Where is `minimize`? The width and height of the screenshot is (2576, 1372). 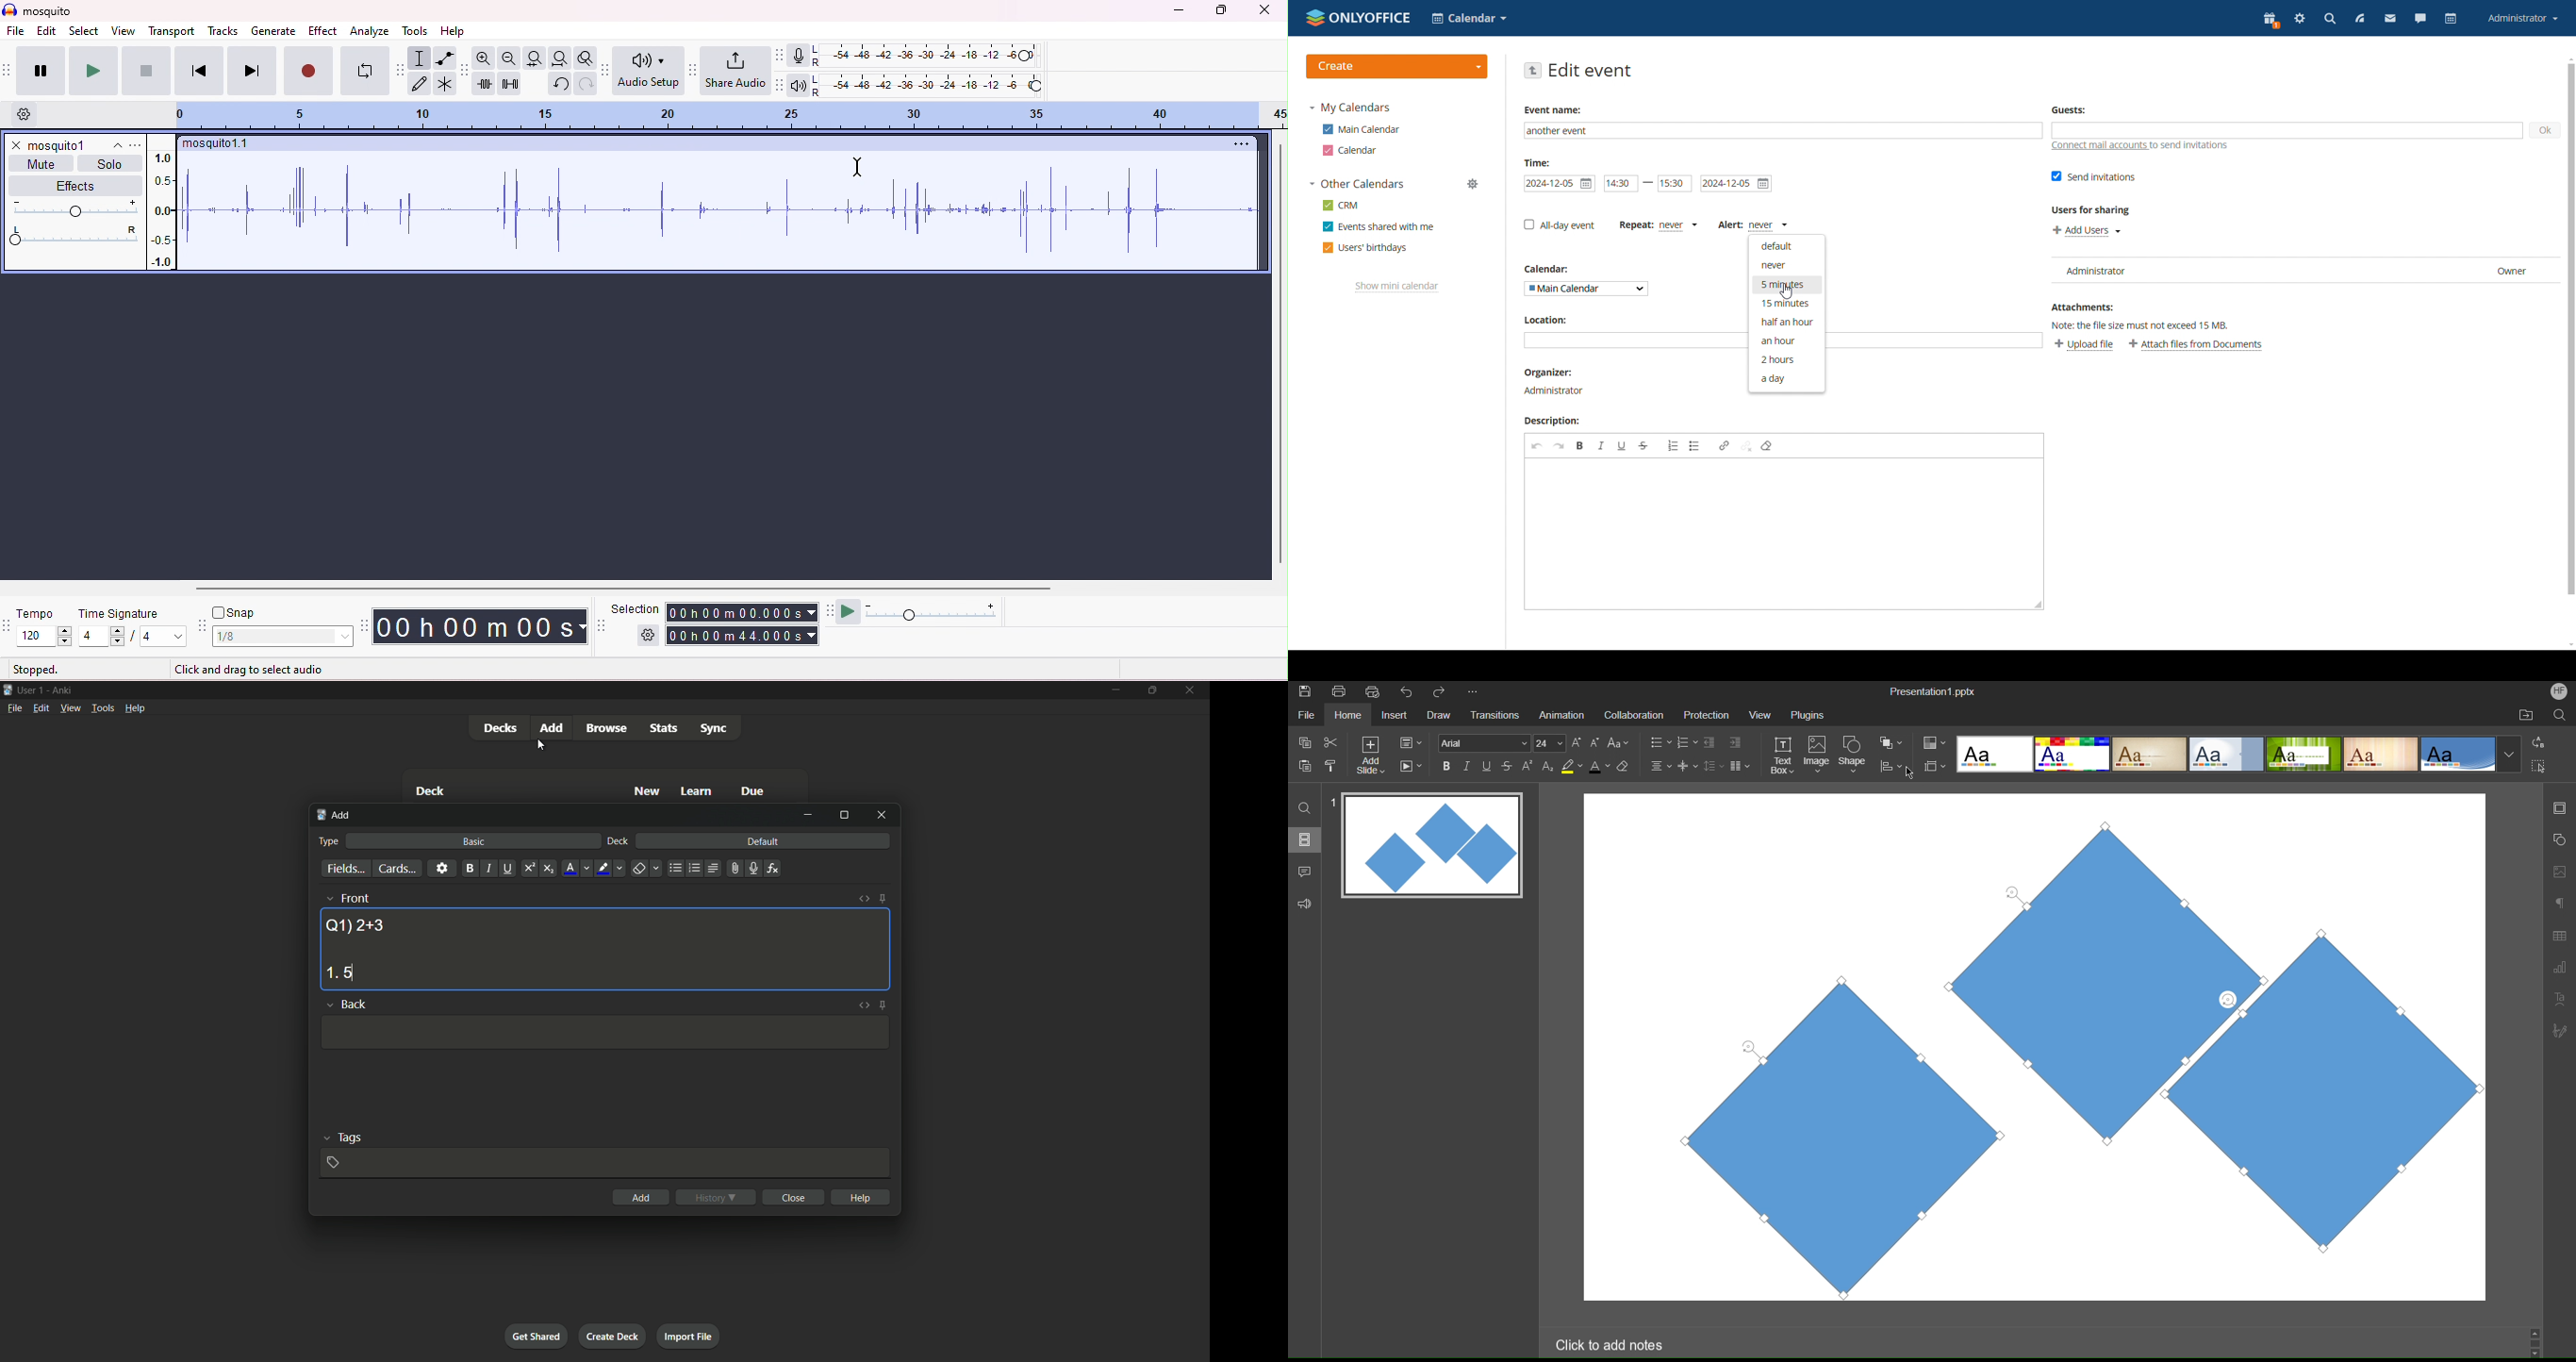 minimize is located at coordinates (1115, 689).